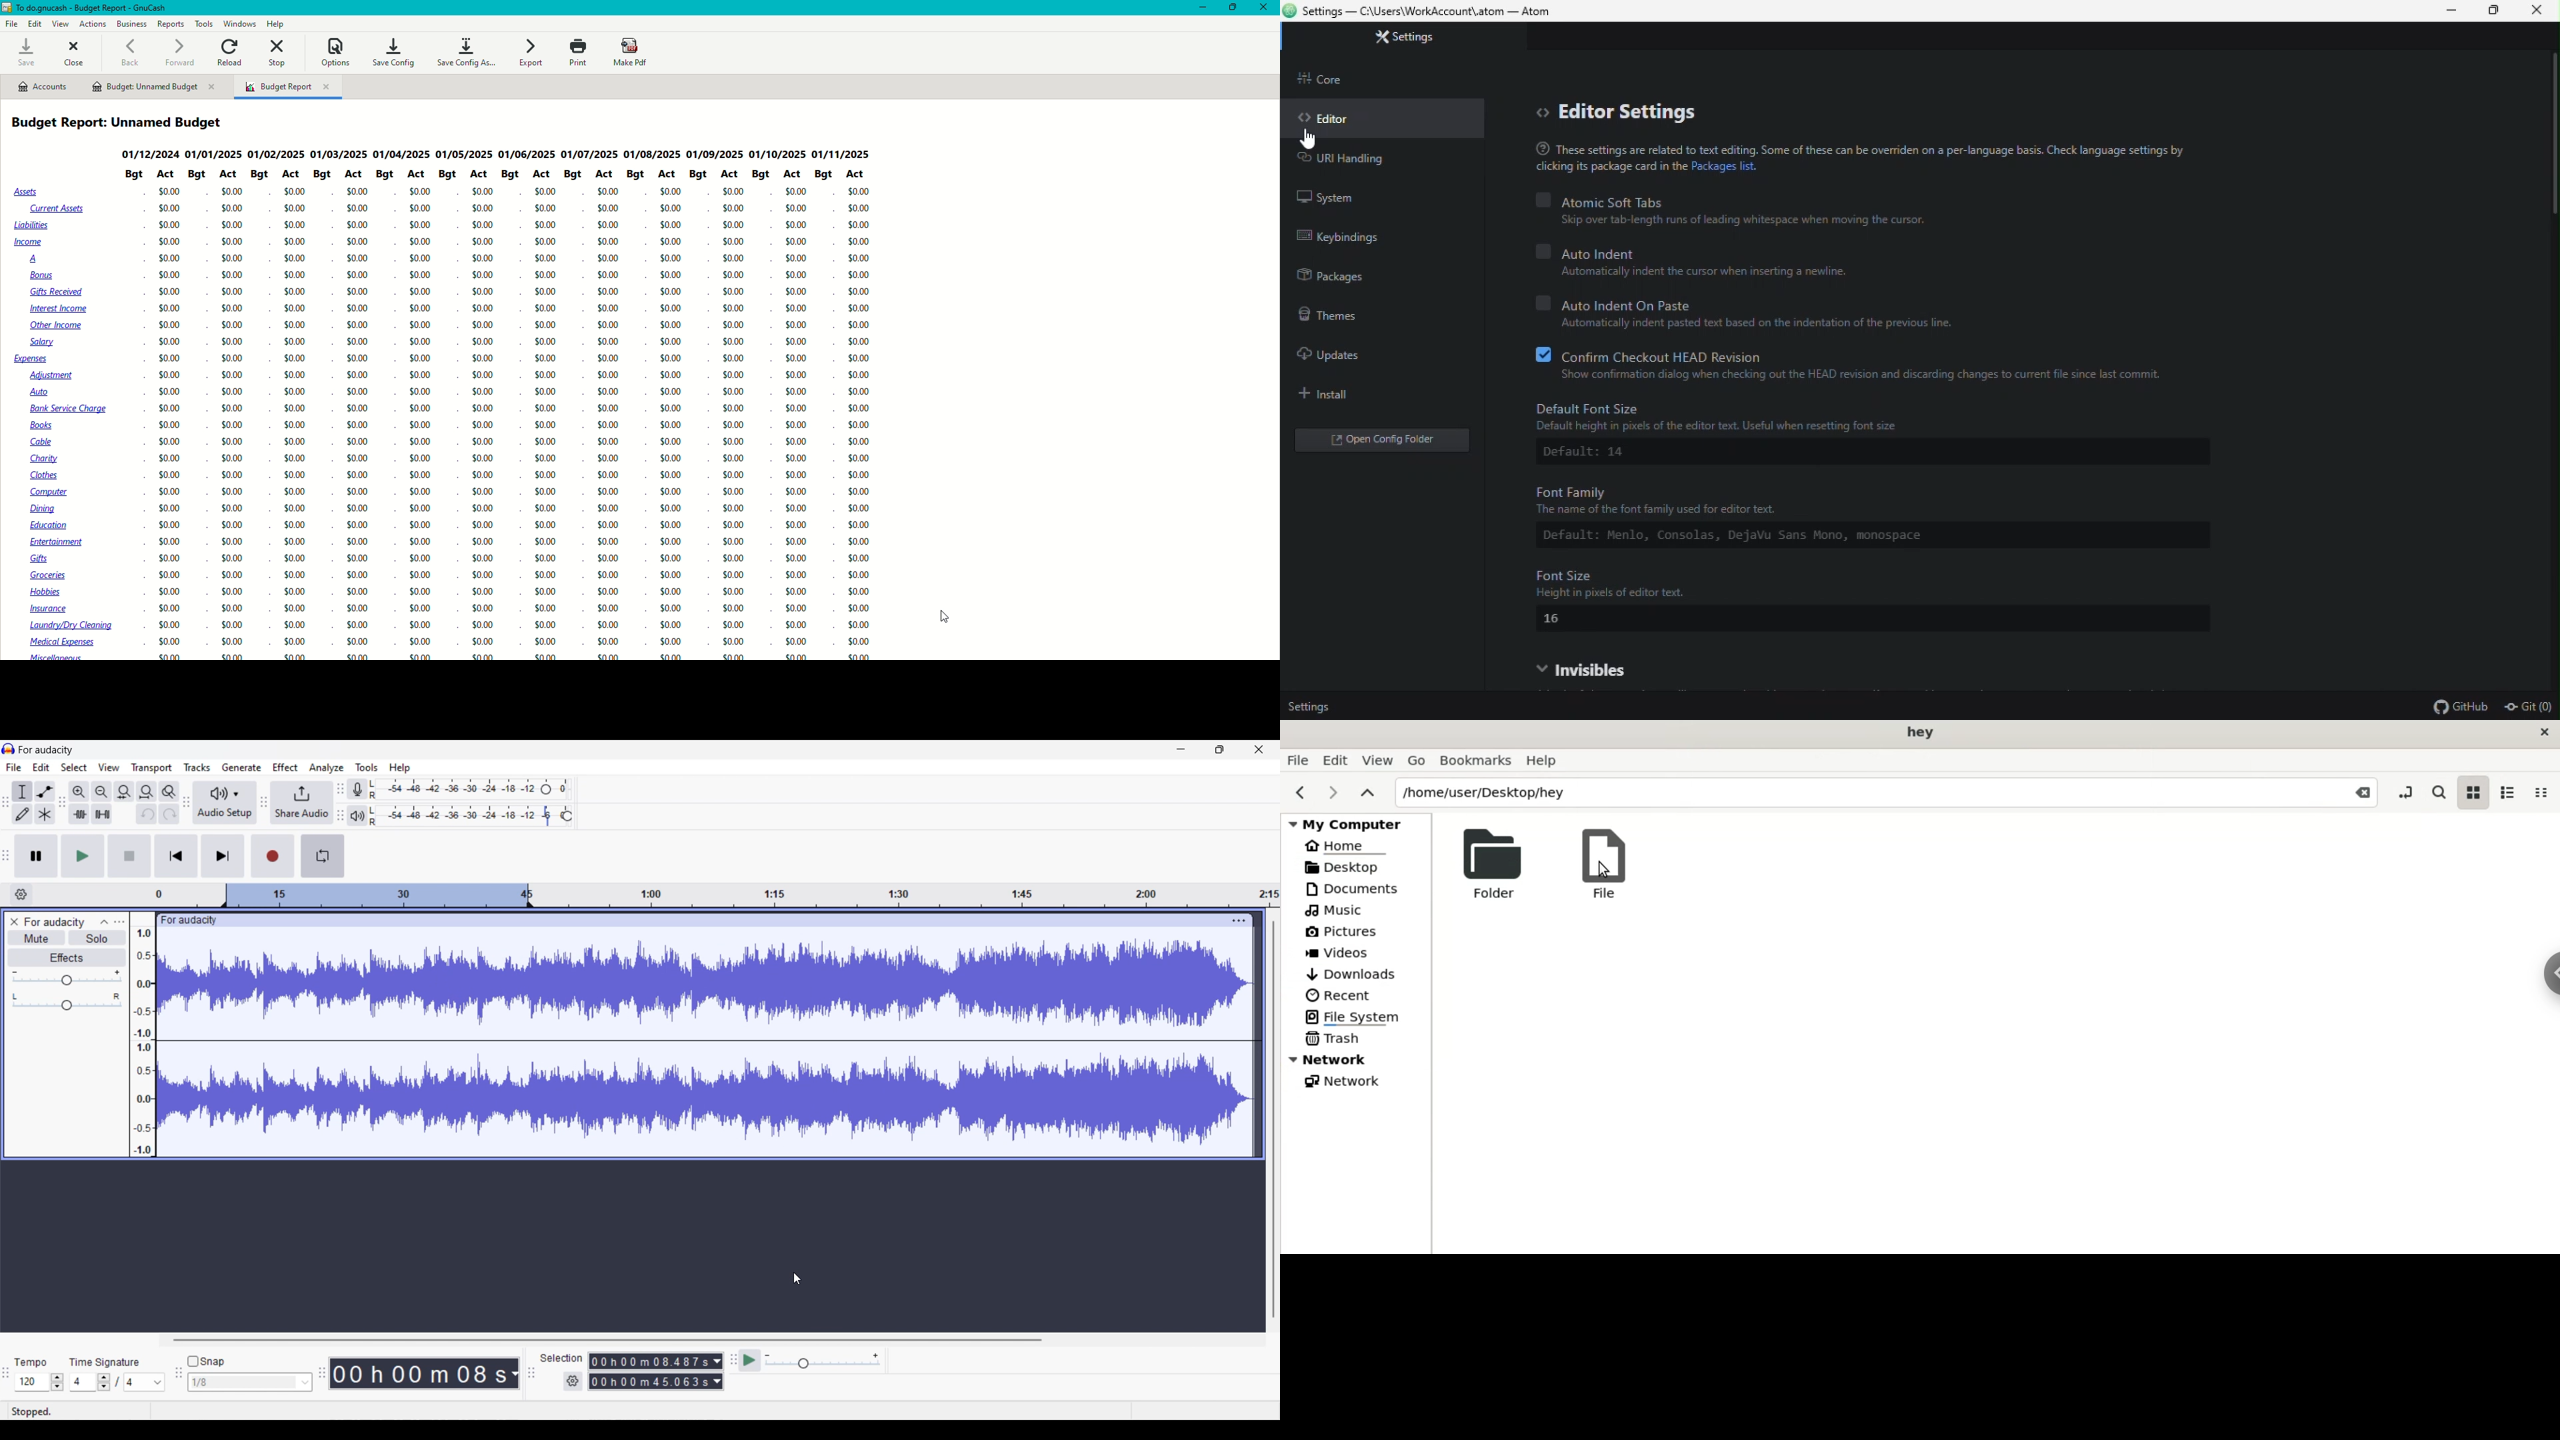  I want to click on Settings, so click(1415, 39).